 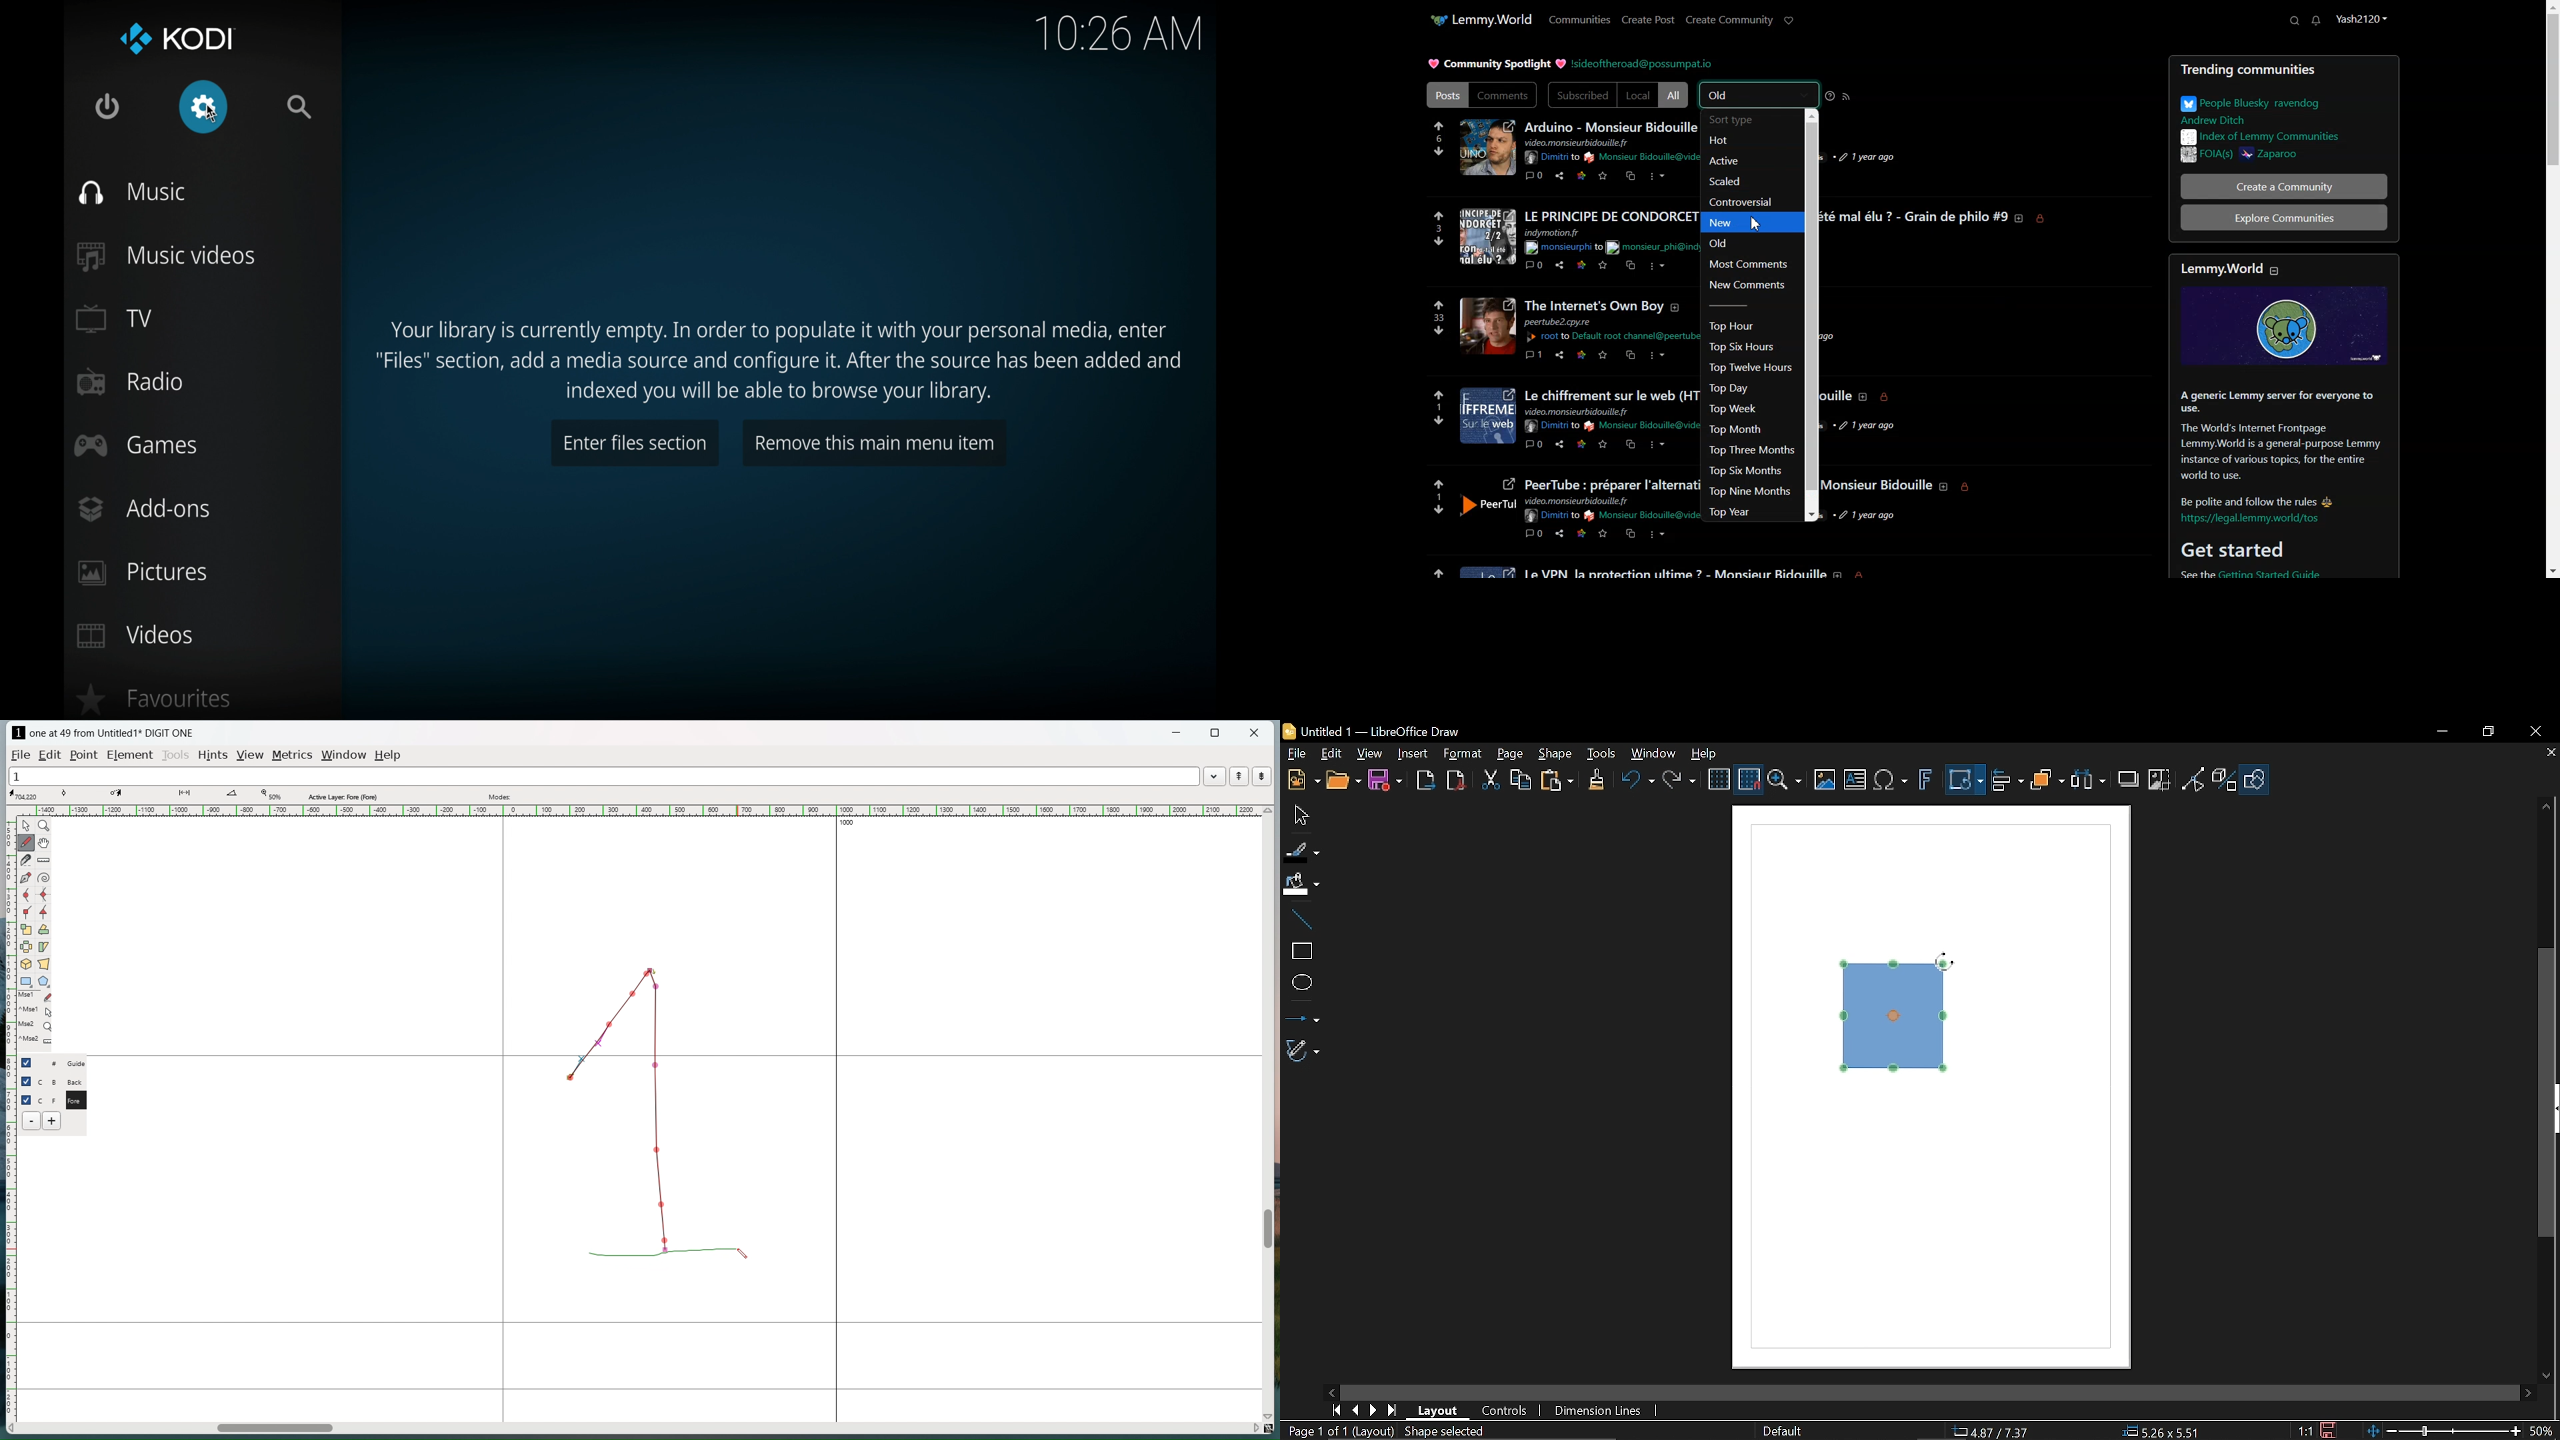 What do you see at coordinates (2254, 779) in the screenshot?
I see `Shapes` at bounding box center [2254, 779].